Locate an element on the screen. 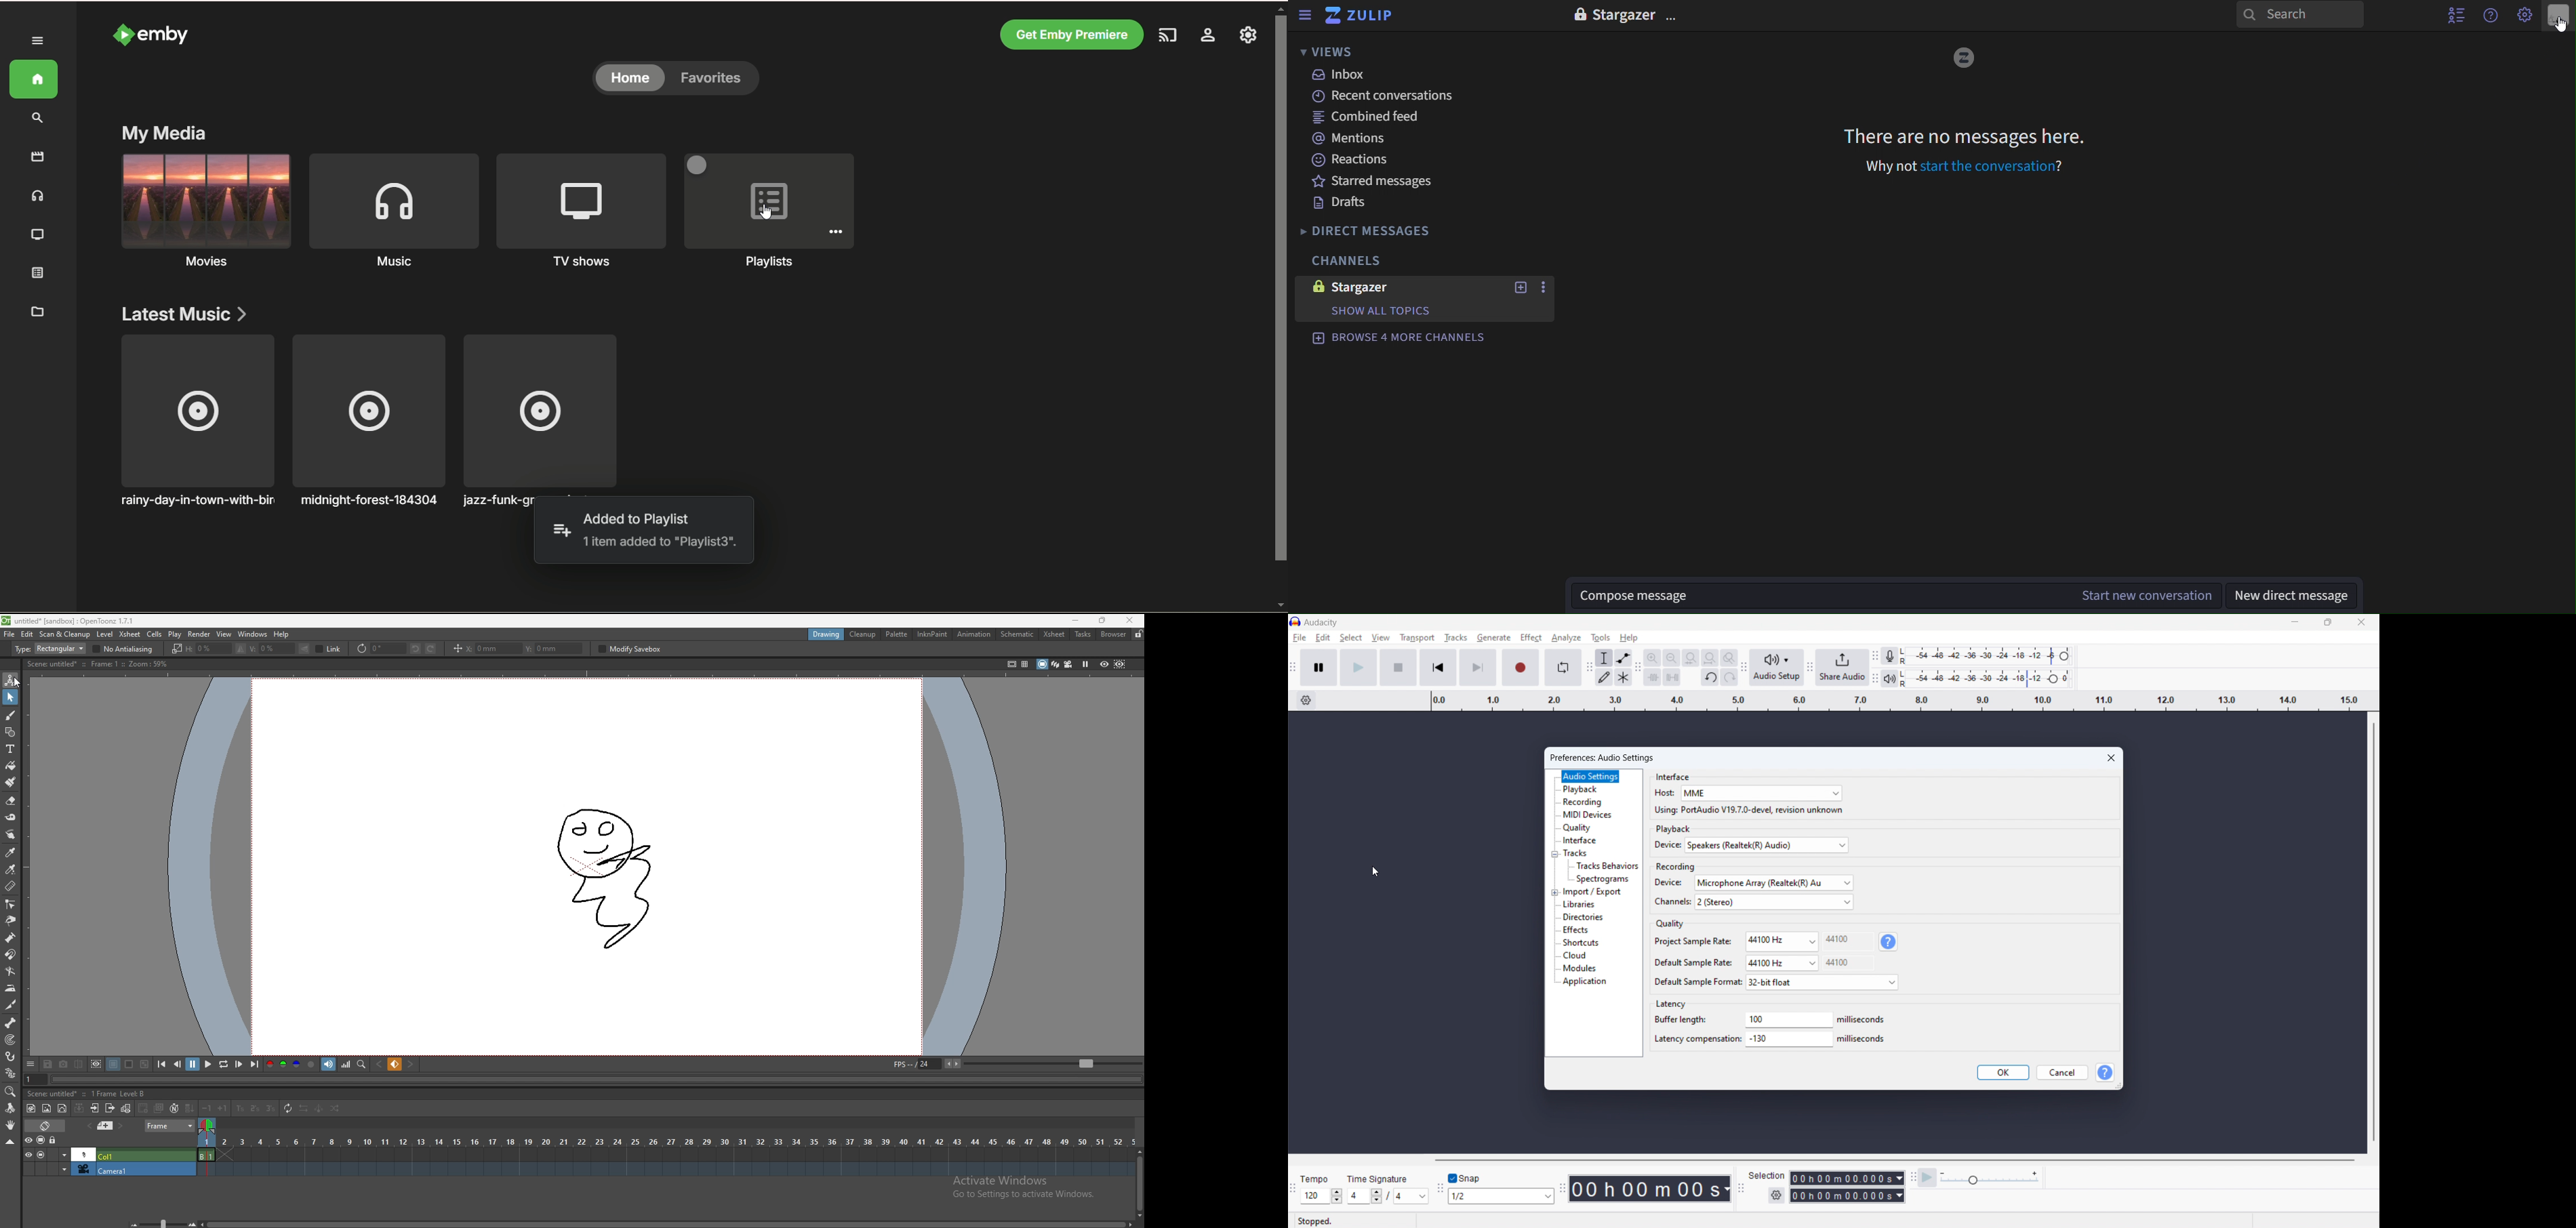  auto input cell number is located at coordinates (174, 1108).